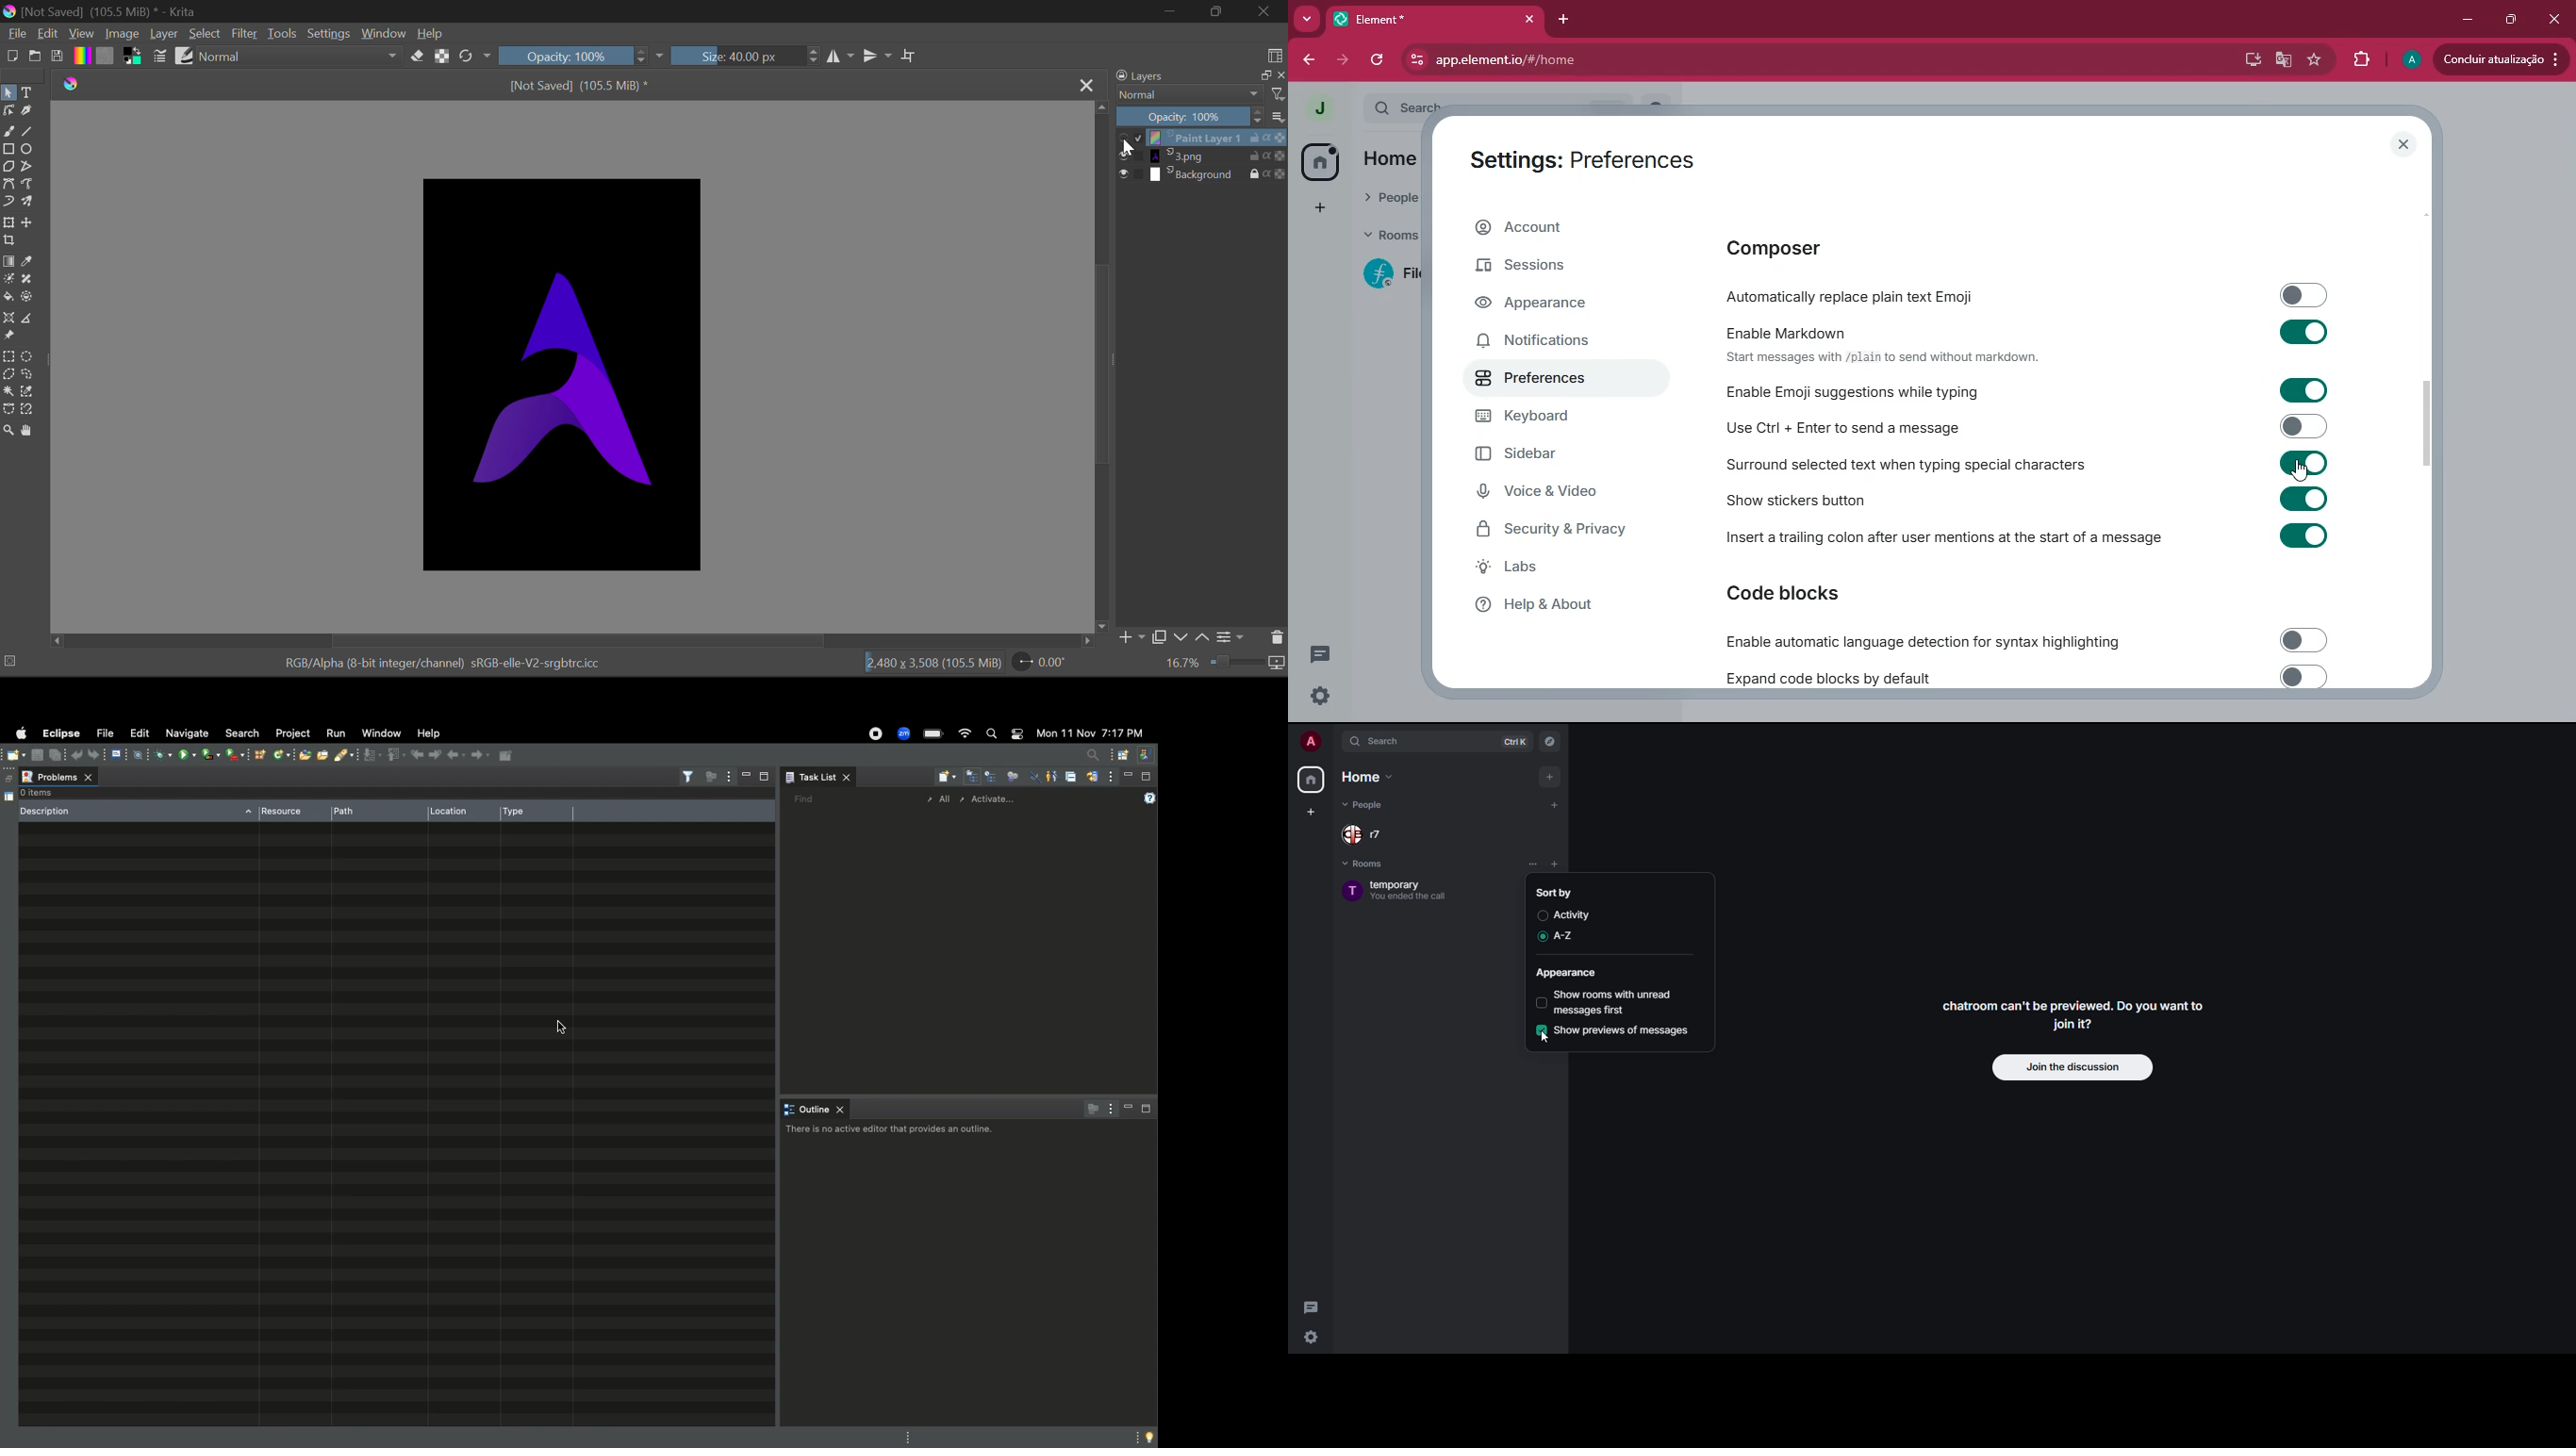 Image resolution: width=2576 pixels, height=1456 pixels. What do you see at coordinates (1554, 268) in the screenshot?
I see `sessions` at bounding box center [1554, 268].